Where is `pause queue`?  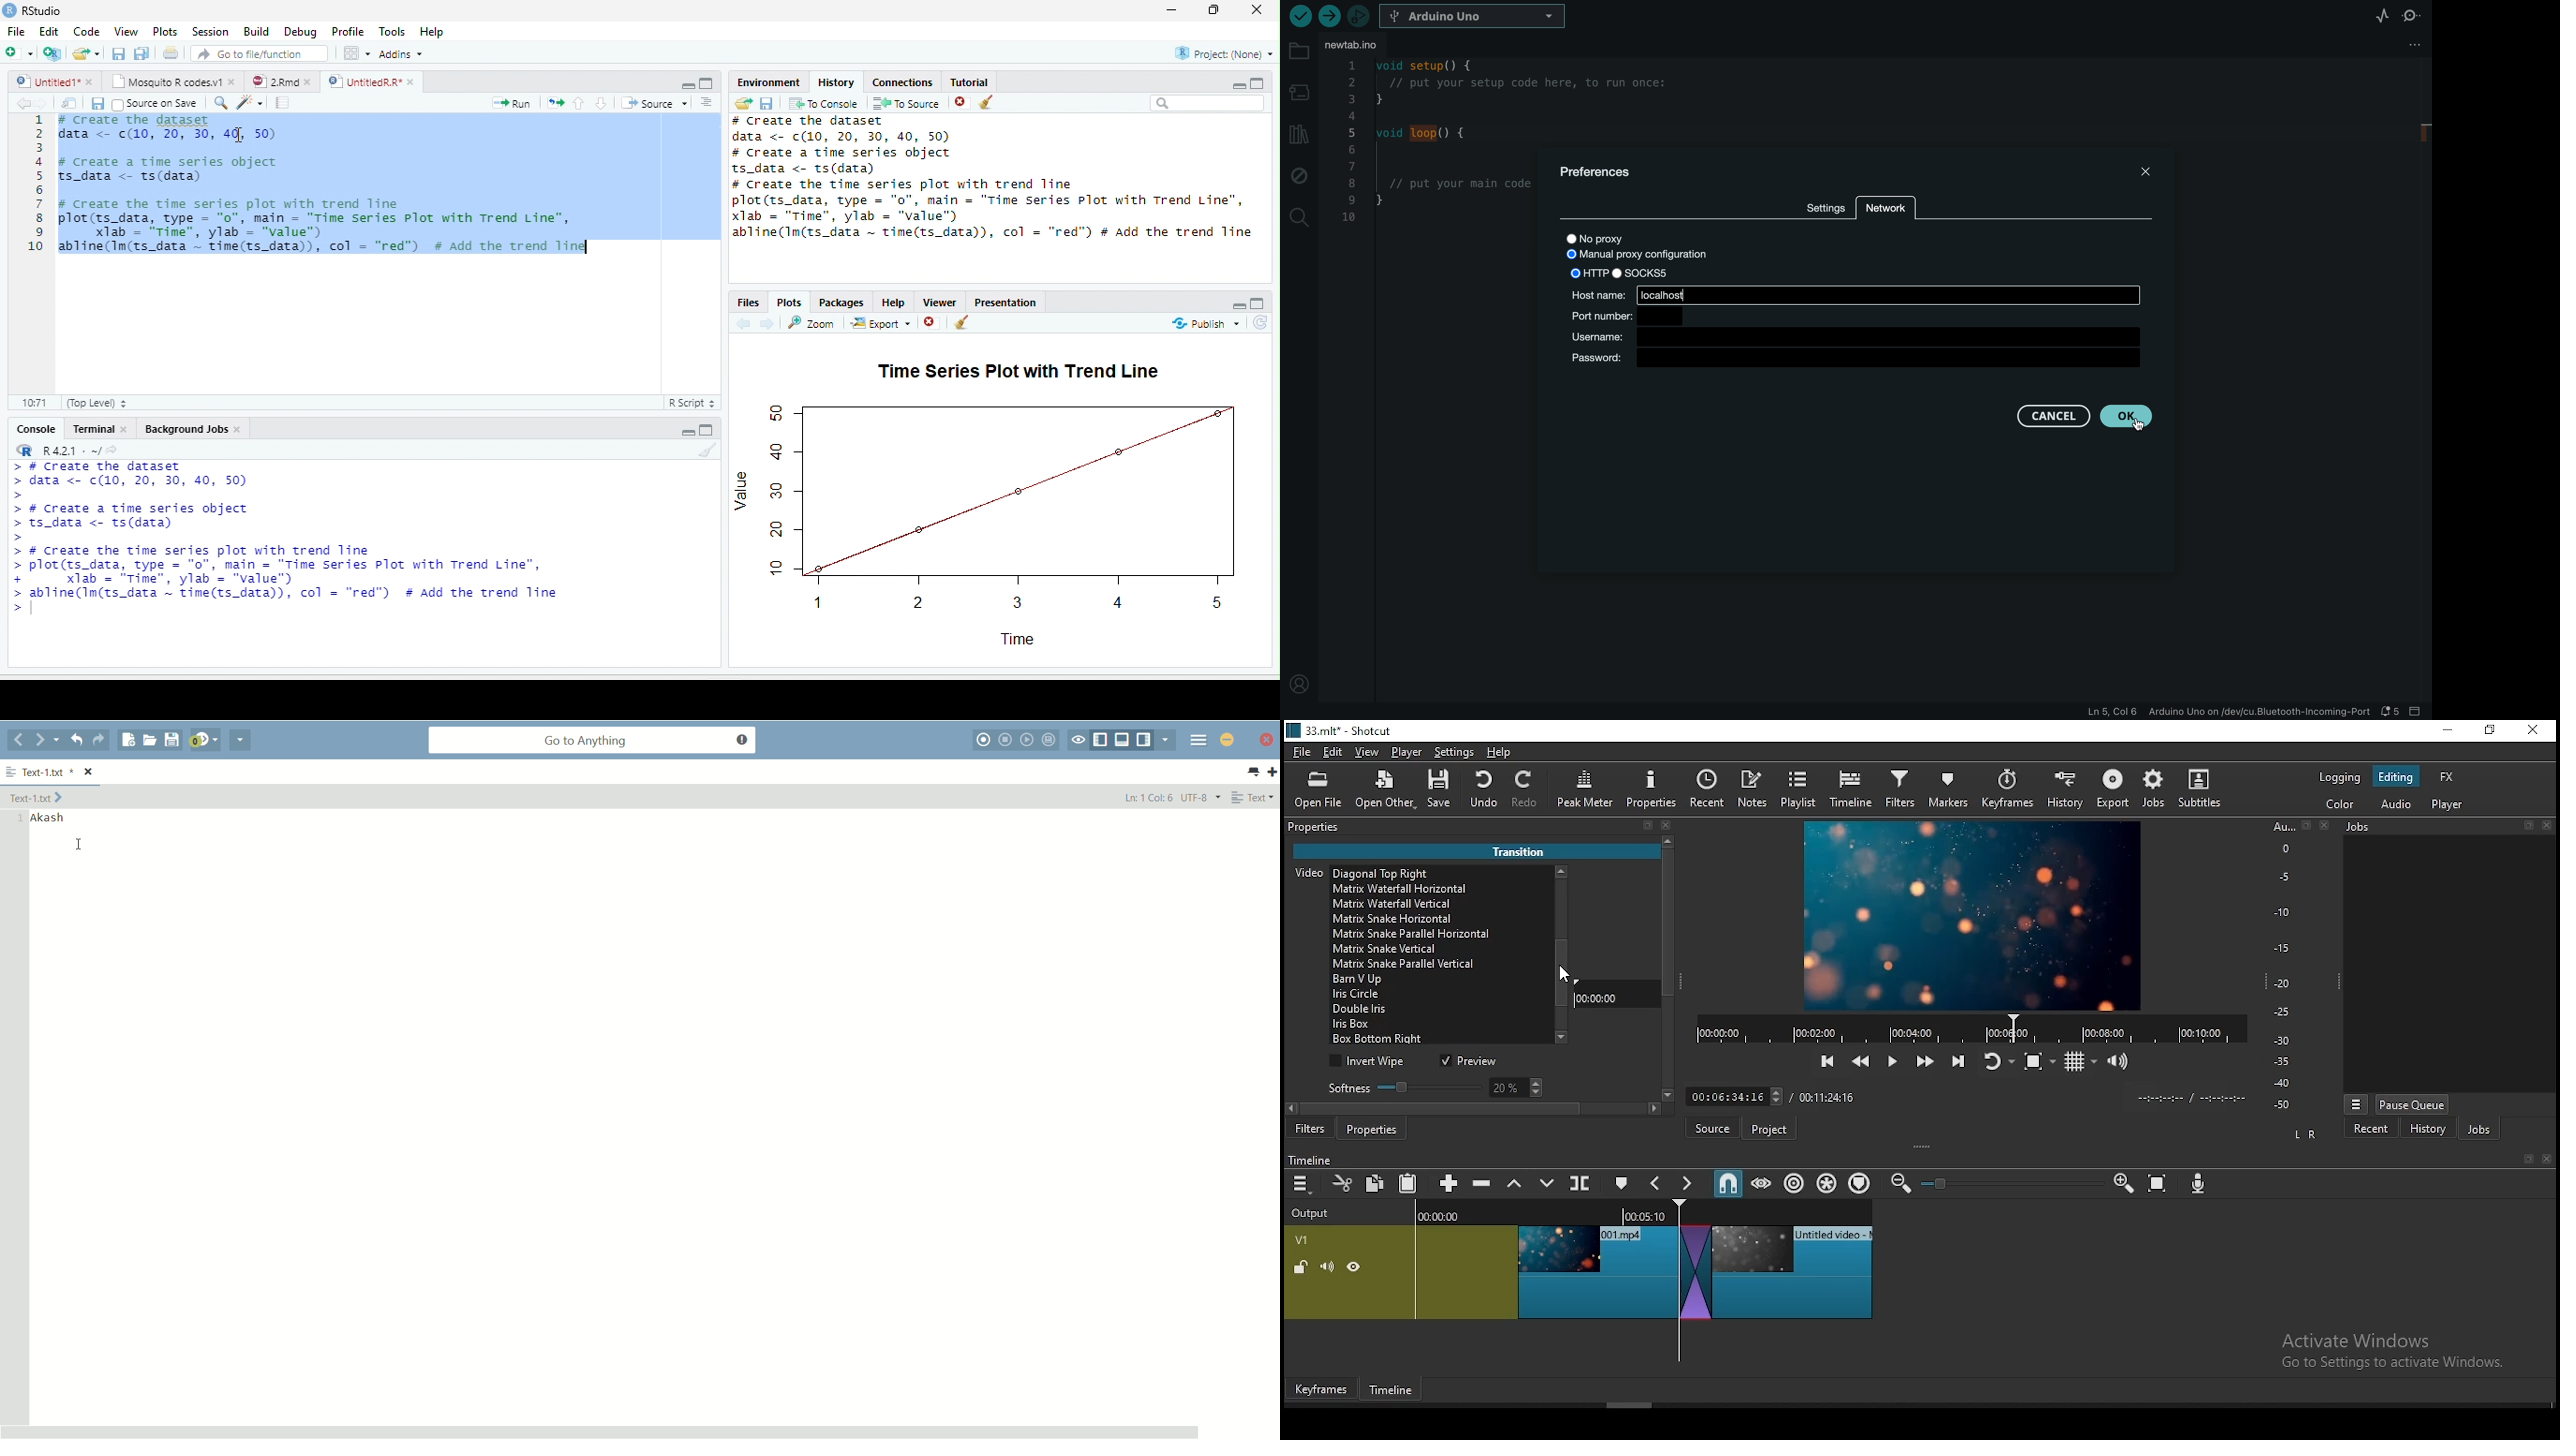
pause queue is located at coordinates (2411, 1104).